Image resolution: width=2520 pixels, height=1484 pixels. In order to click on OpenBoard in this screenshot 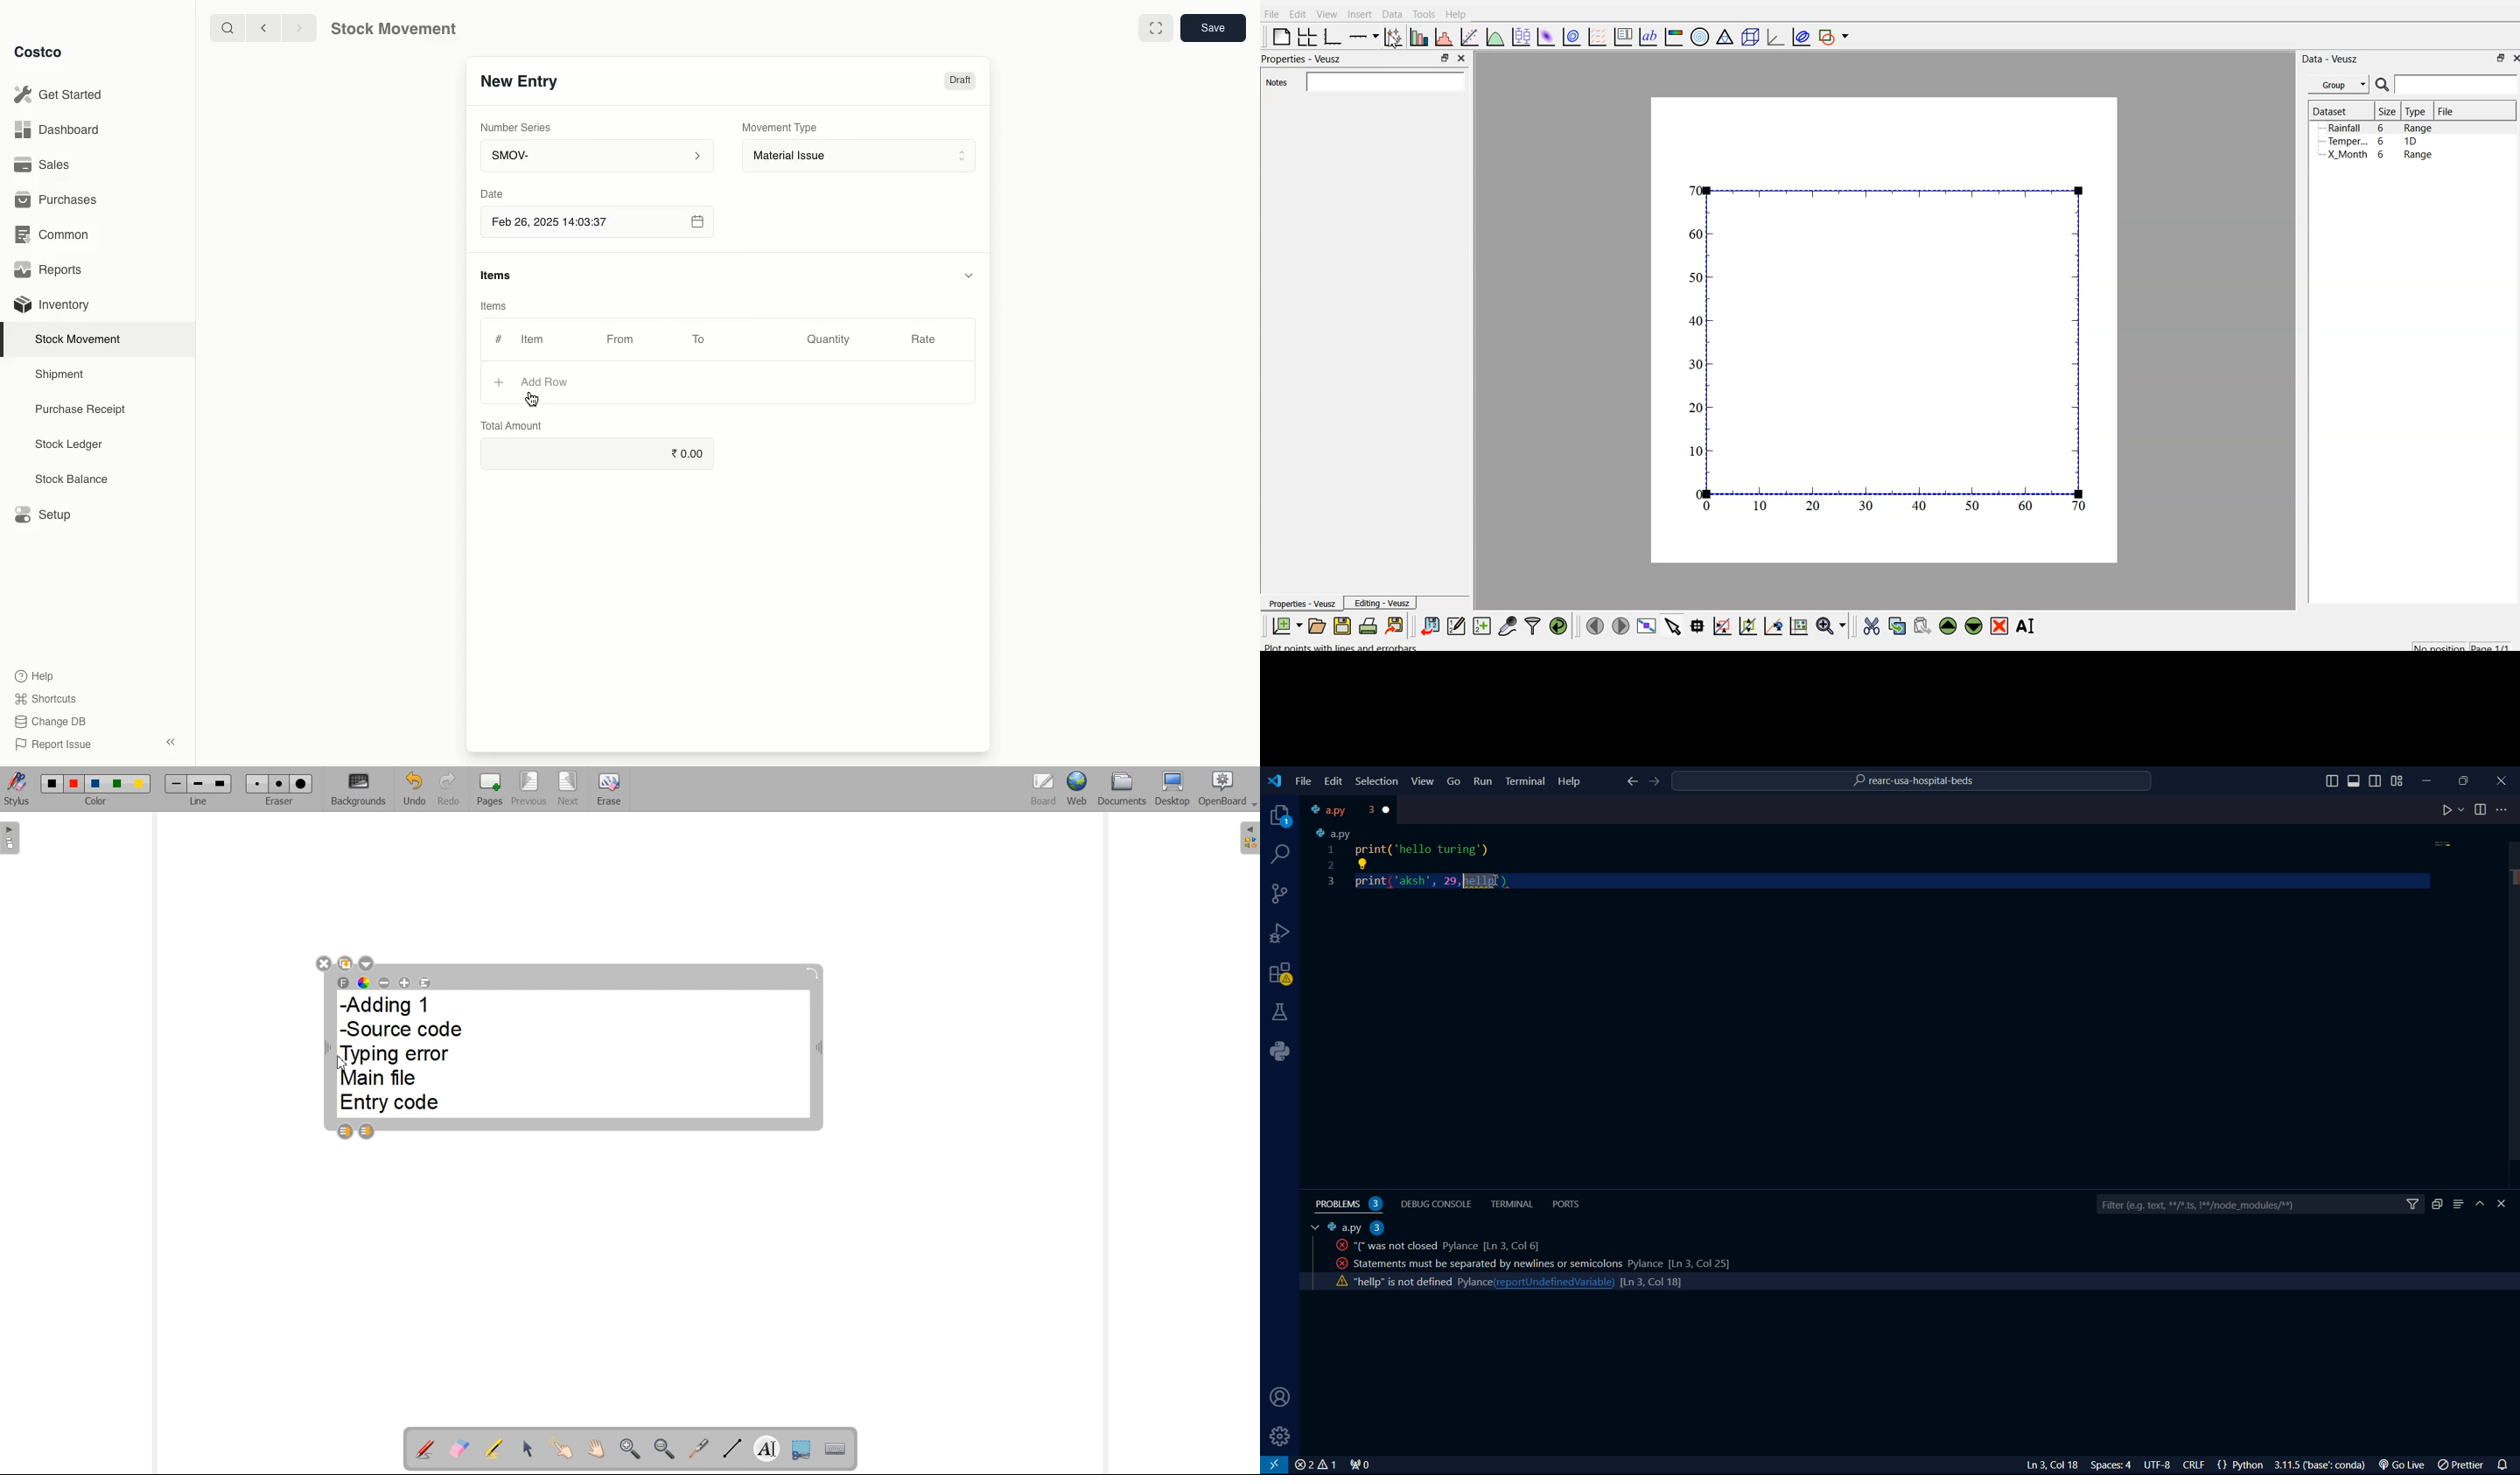, I will do `click(1229, 789)`.